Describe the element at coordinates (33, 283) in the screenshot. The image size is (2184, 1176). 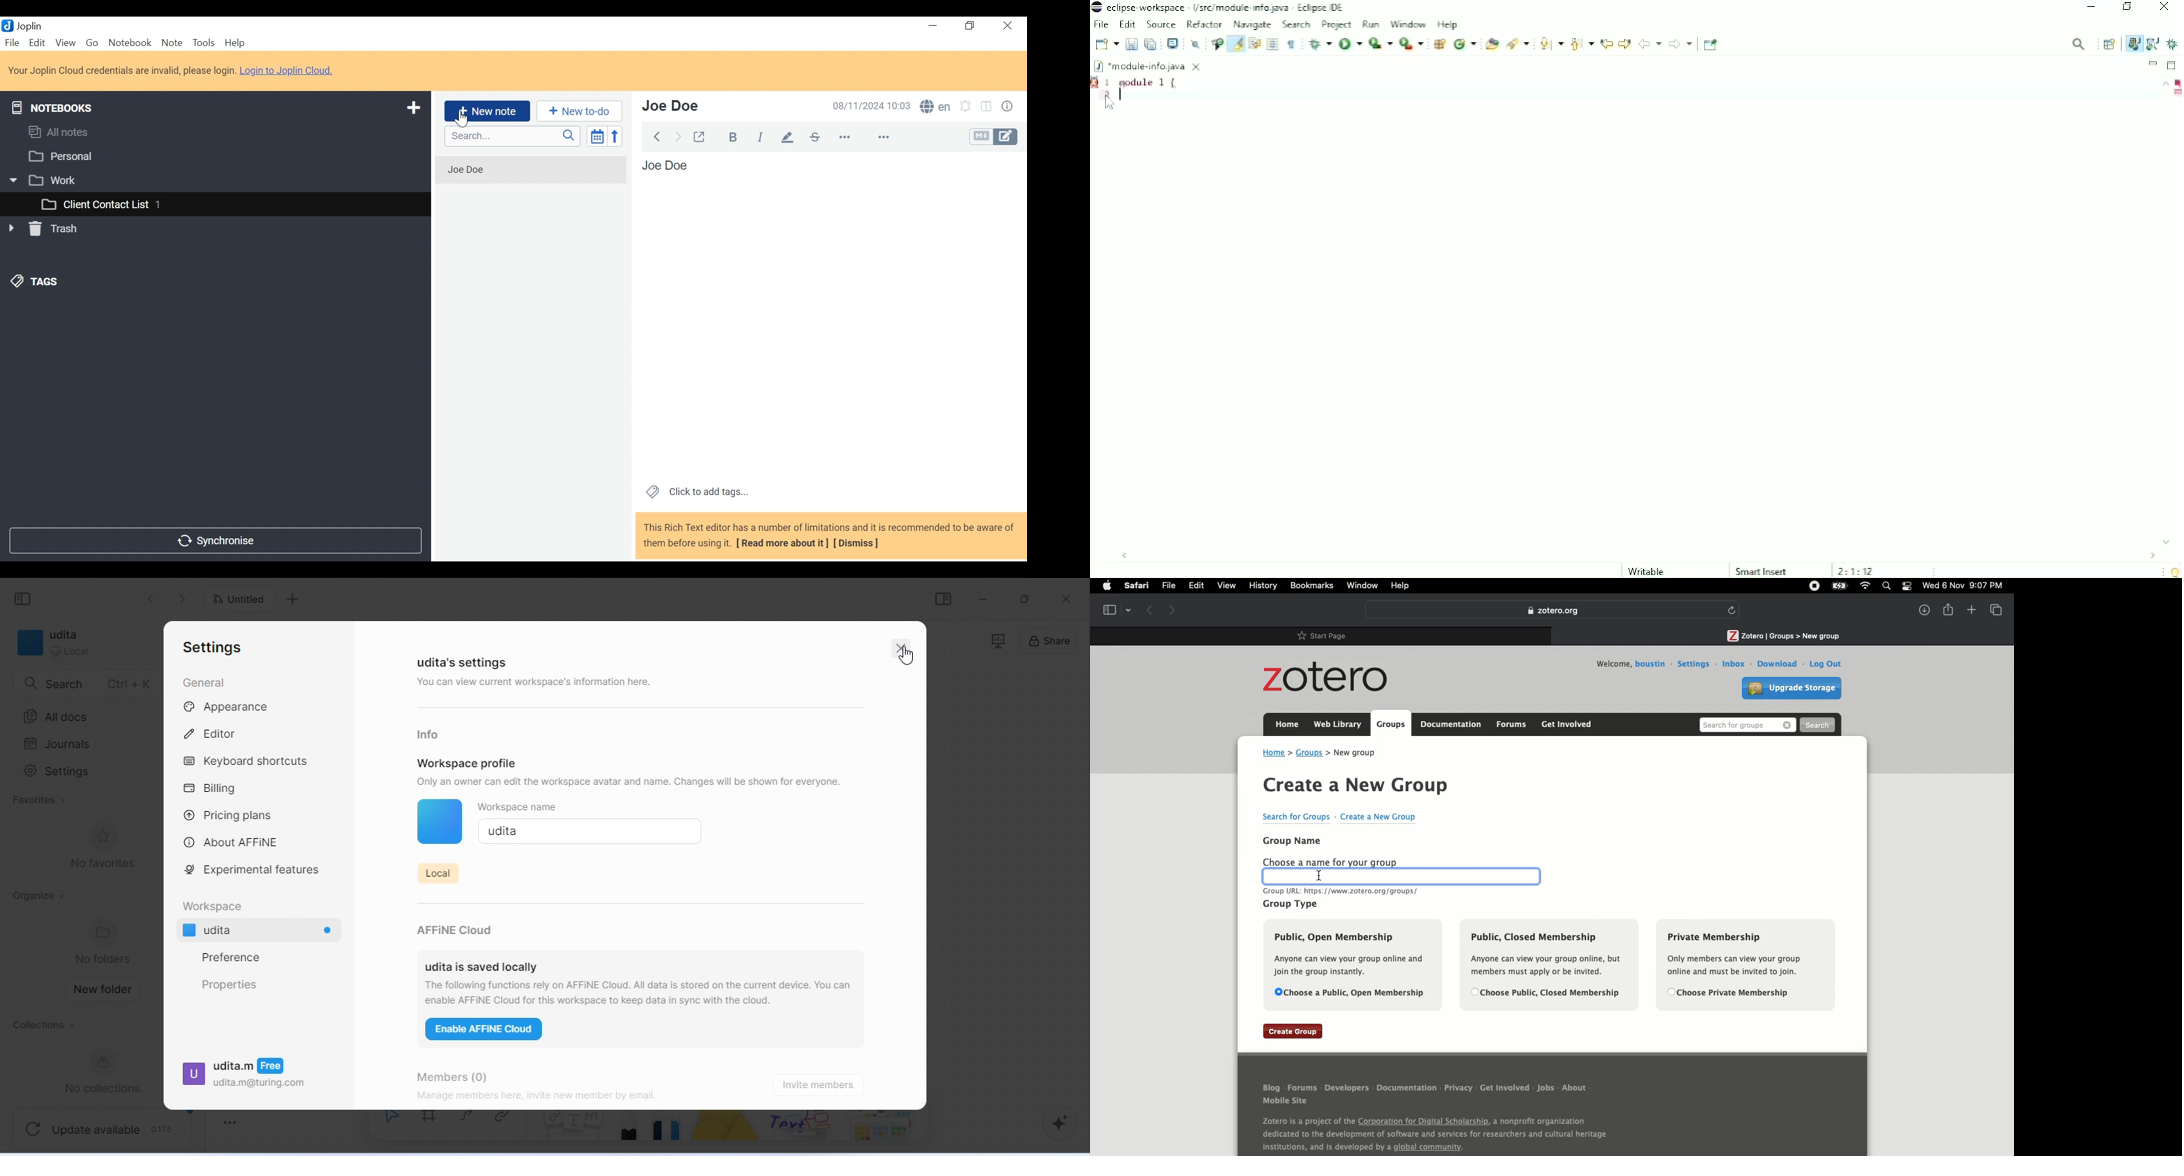
I see `Tags` at that location.